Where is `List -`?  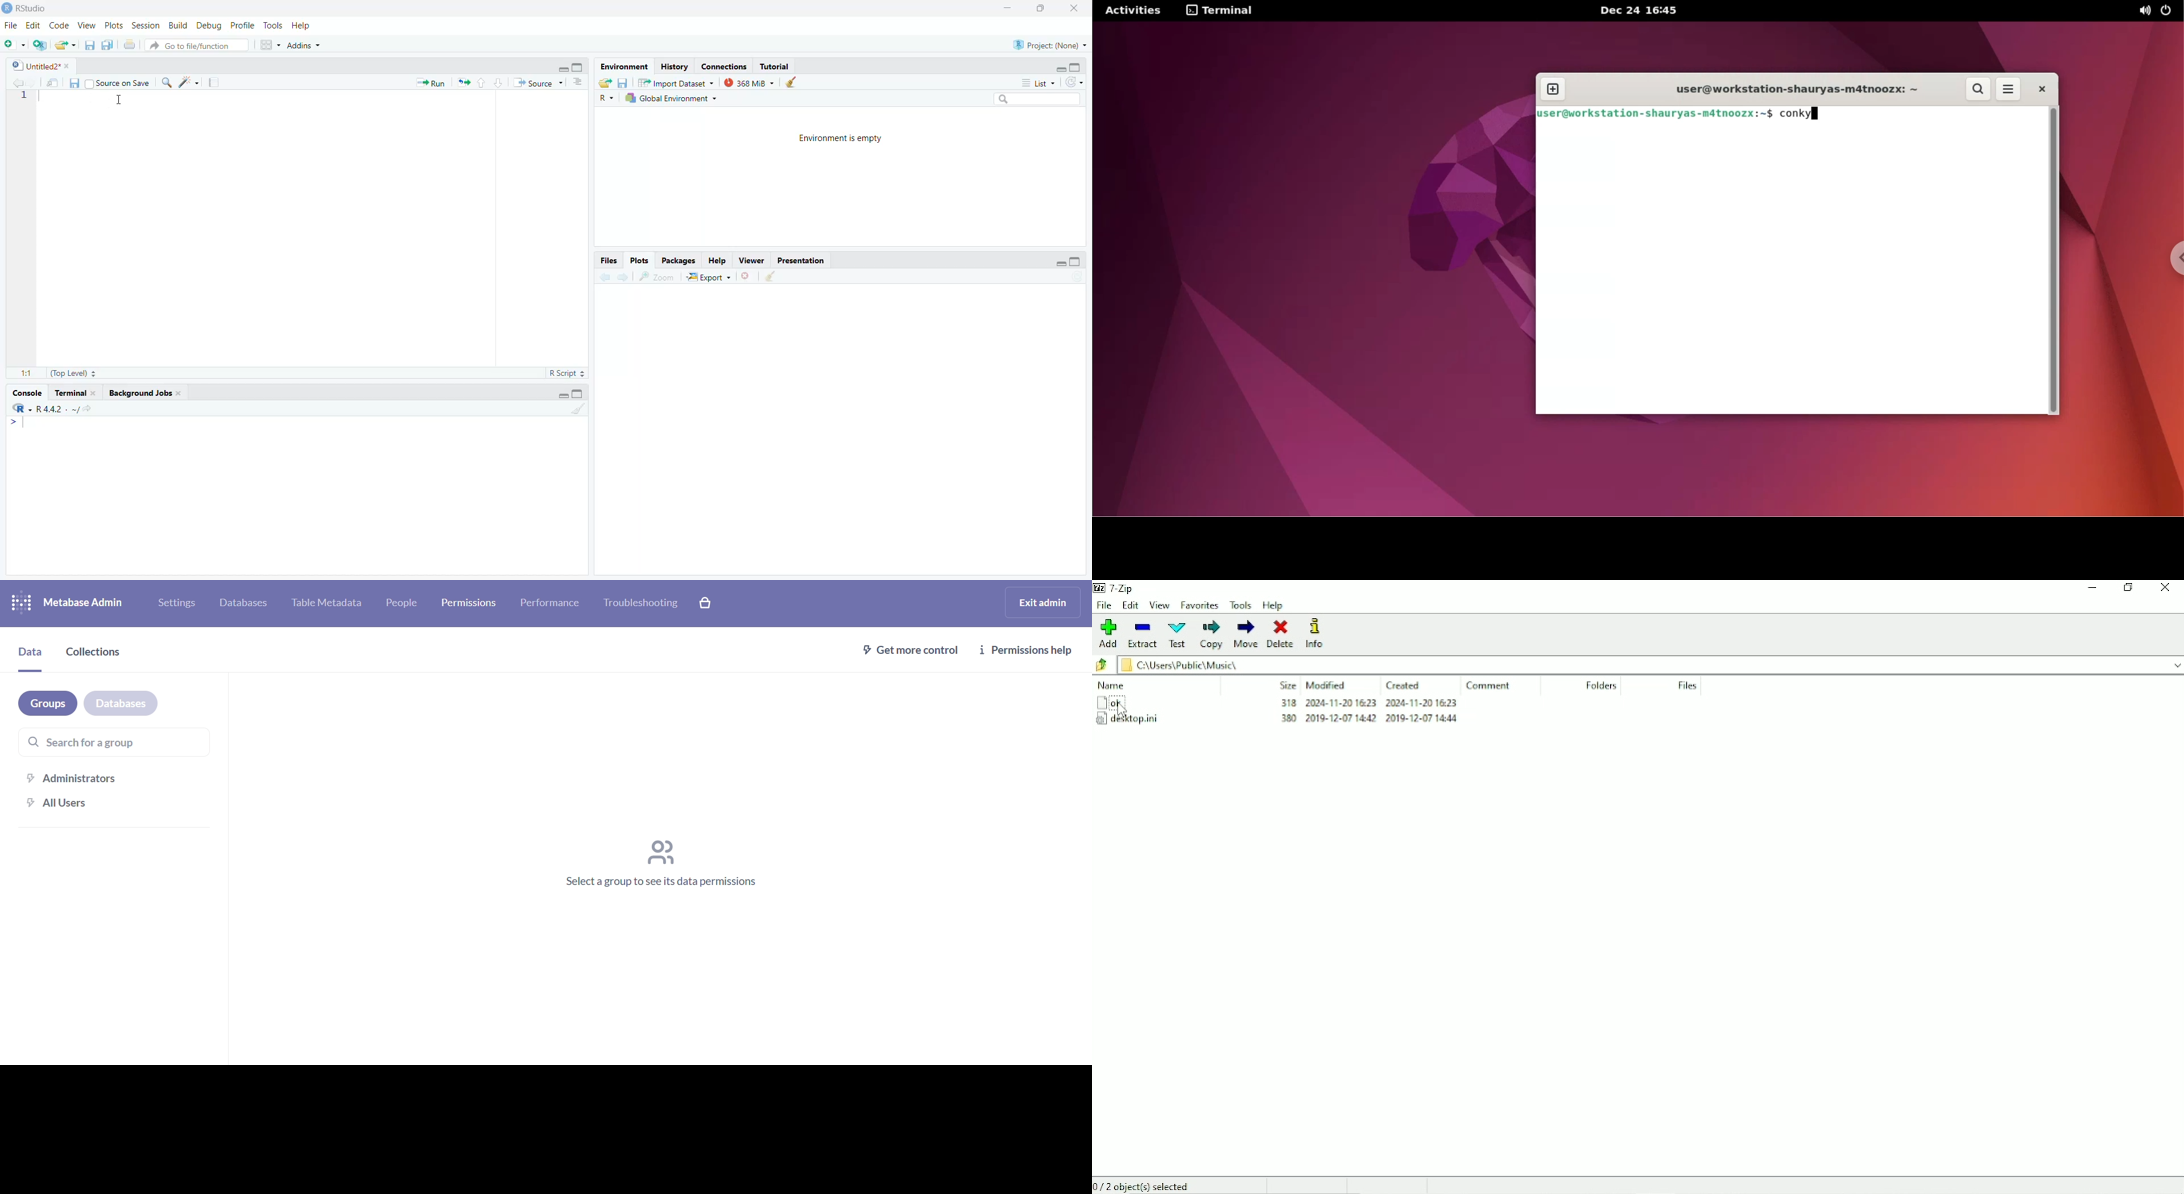
List - is located at coordinates (1036, 83).